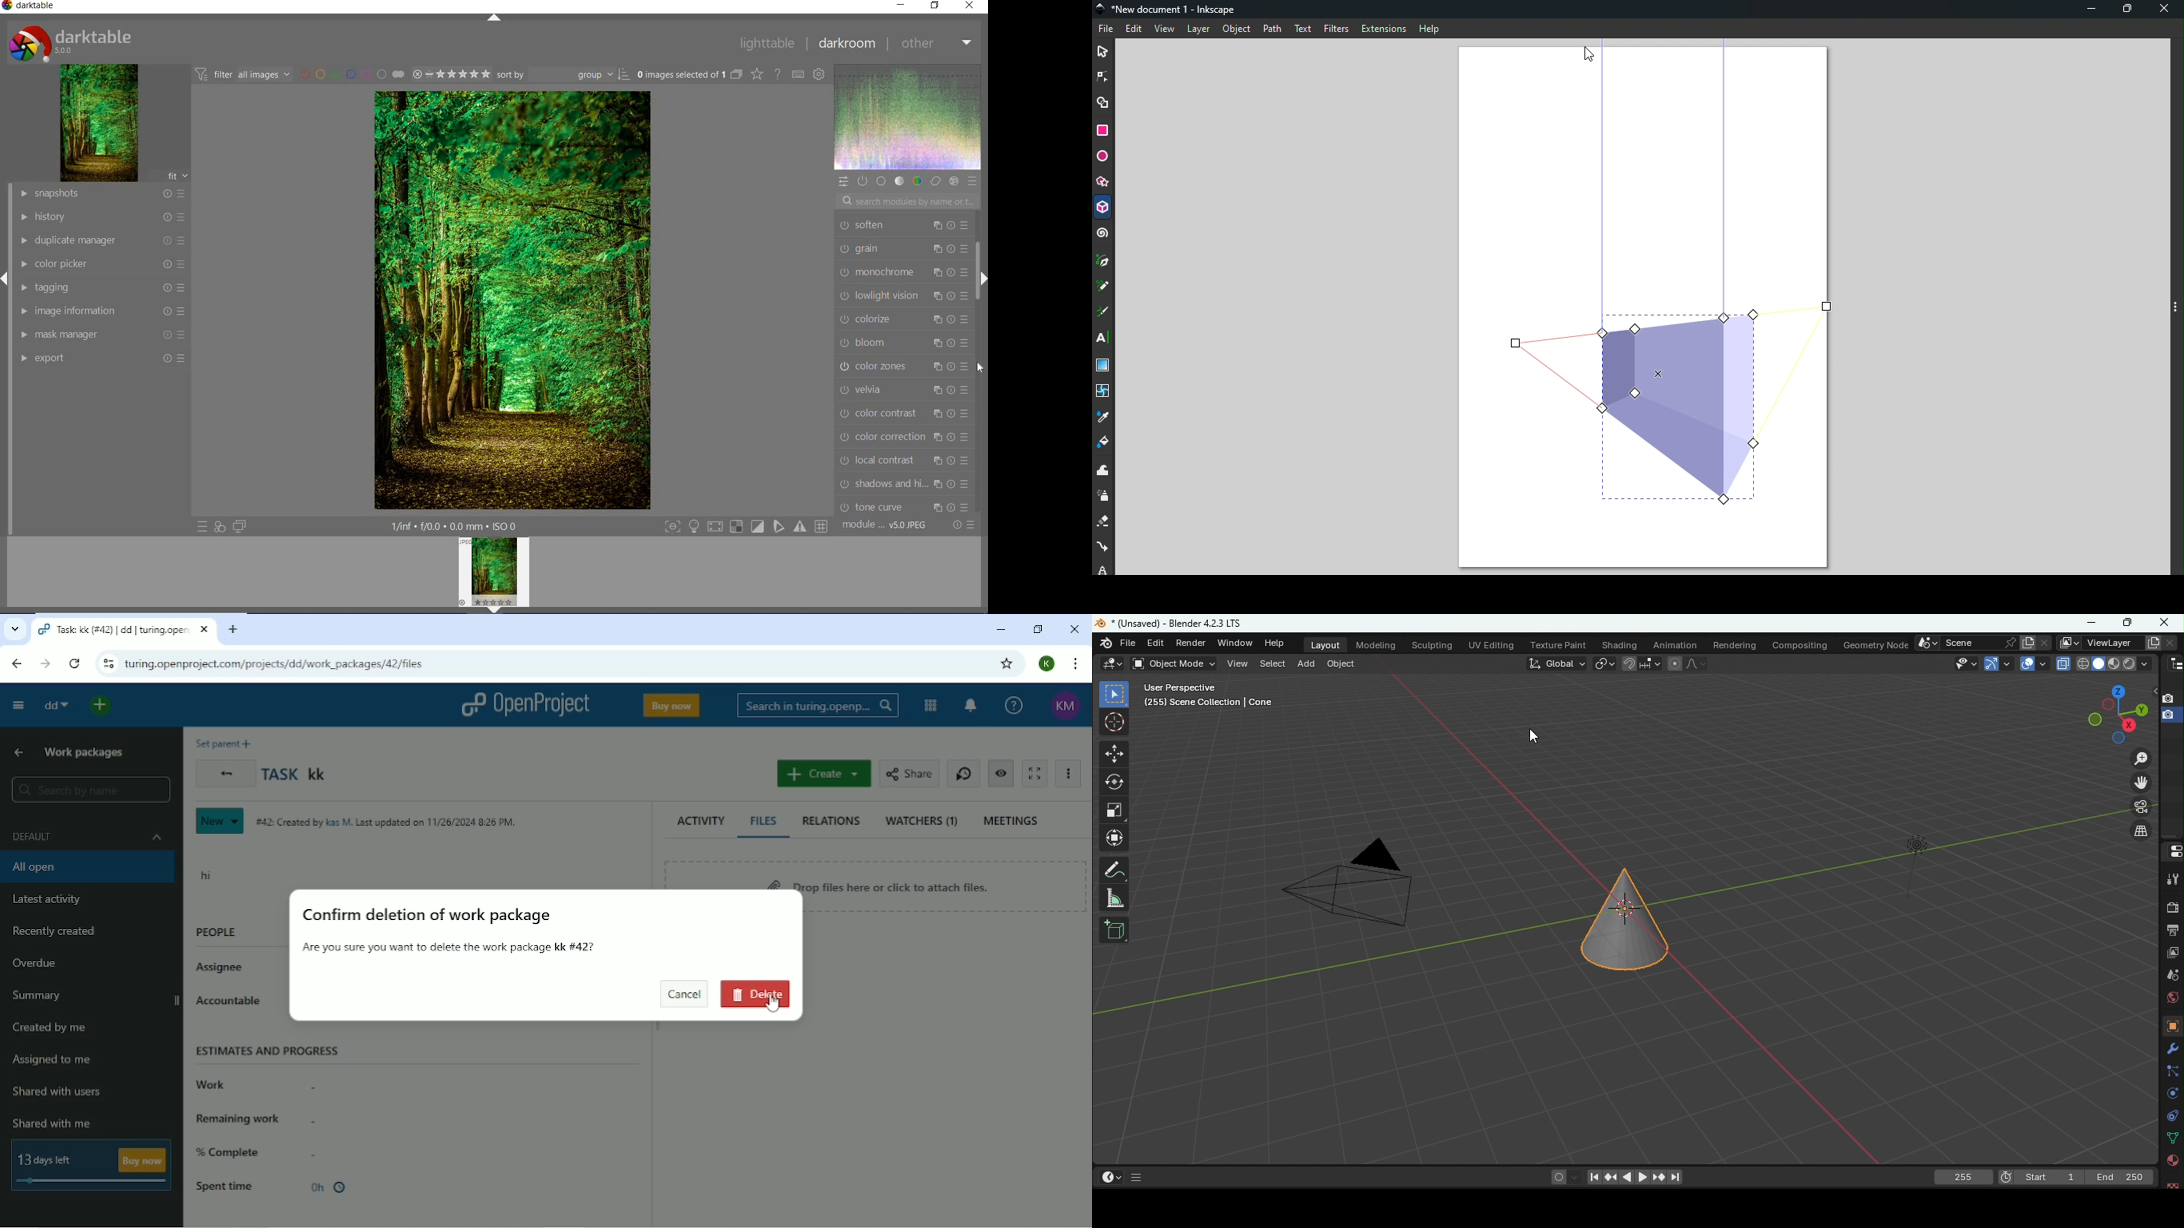  I want to click on DISPLAY A SECOND DARKROOM IMAGE WINDOW, so click(239, 528).